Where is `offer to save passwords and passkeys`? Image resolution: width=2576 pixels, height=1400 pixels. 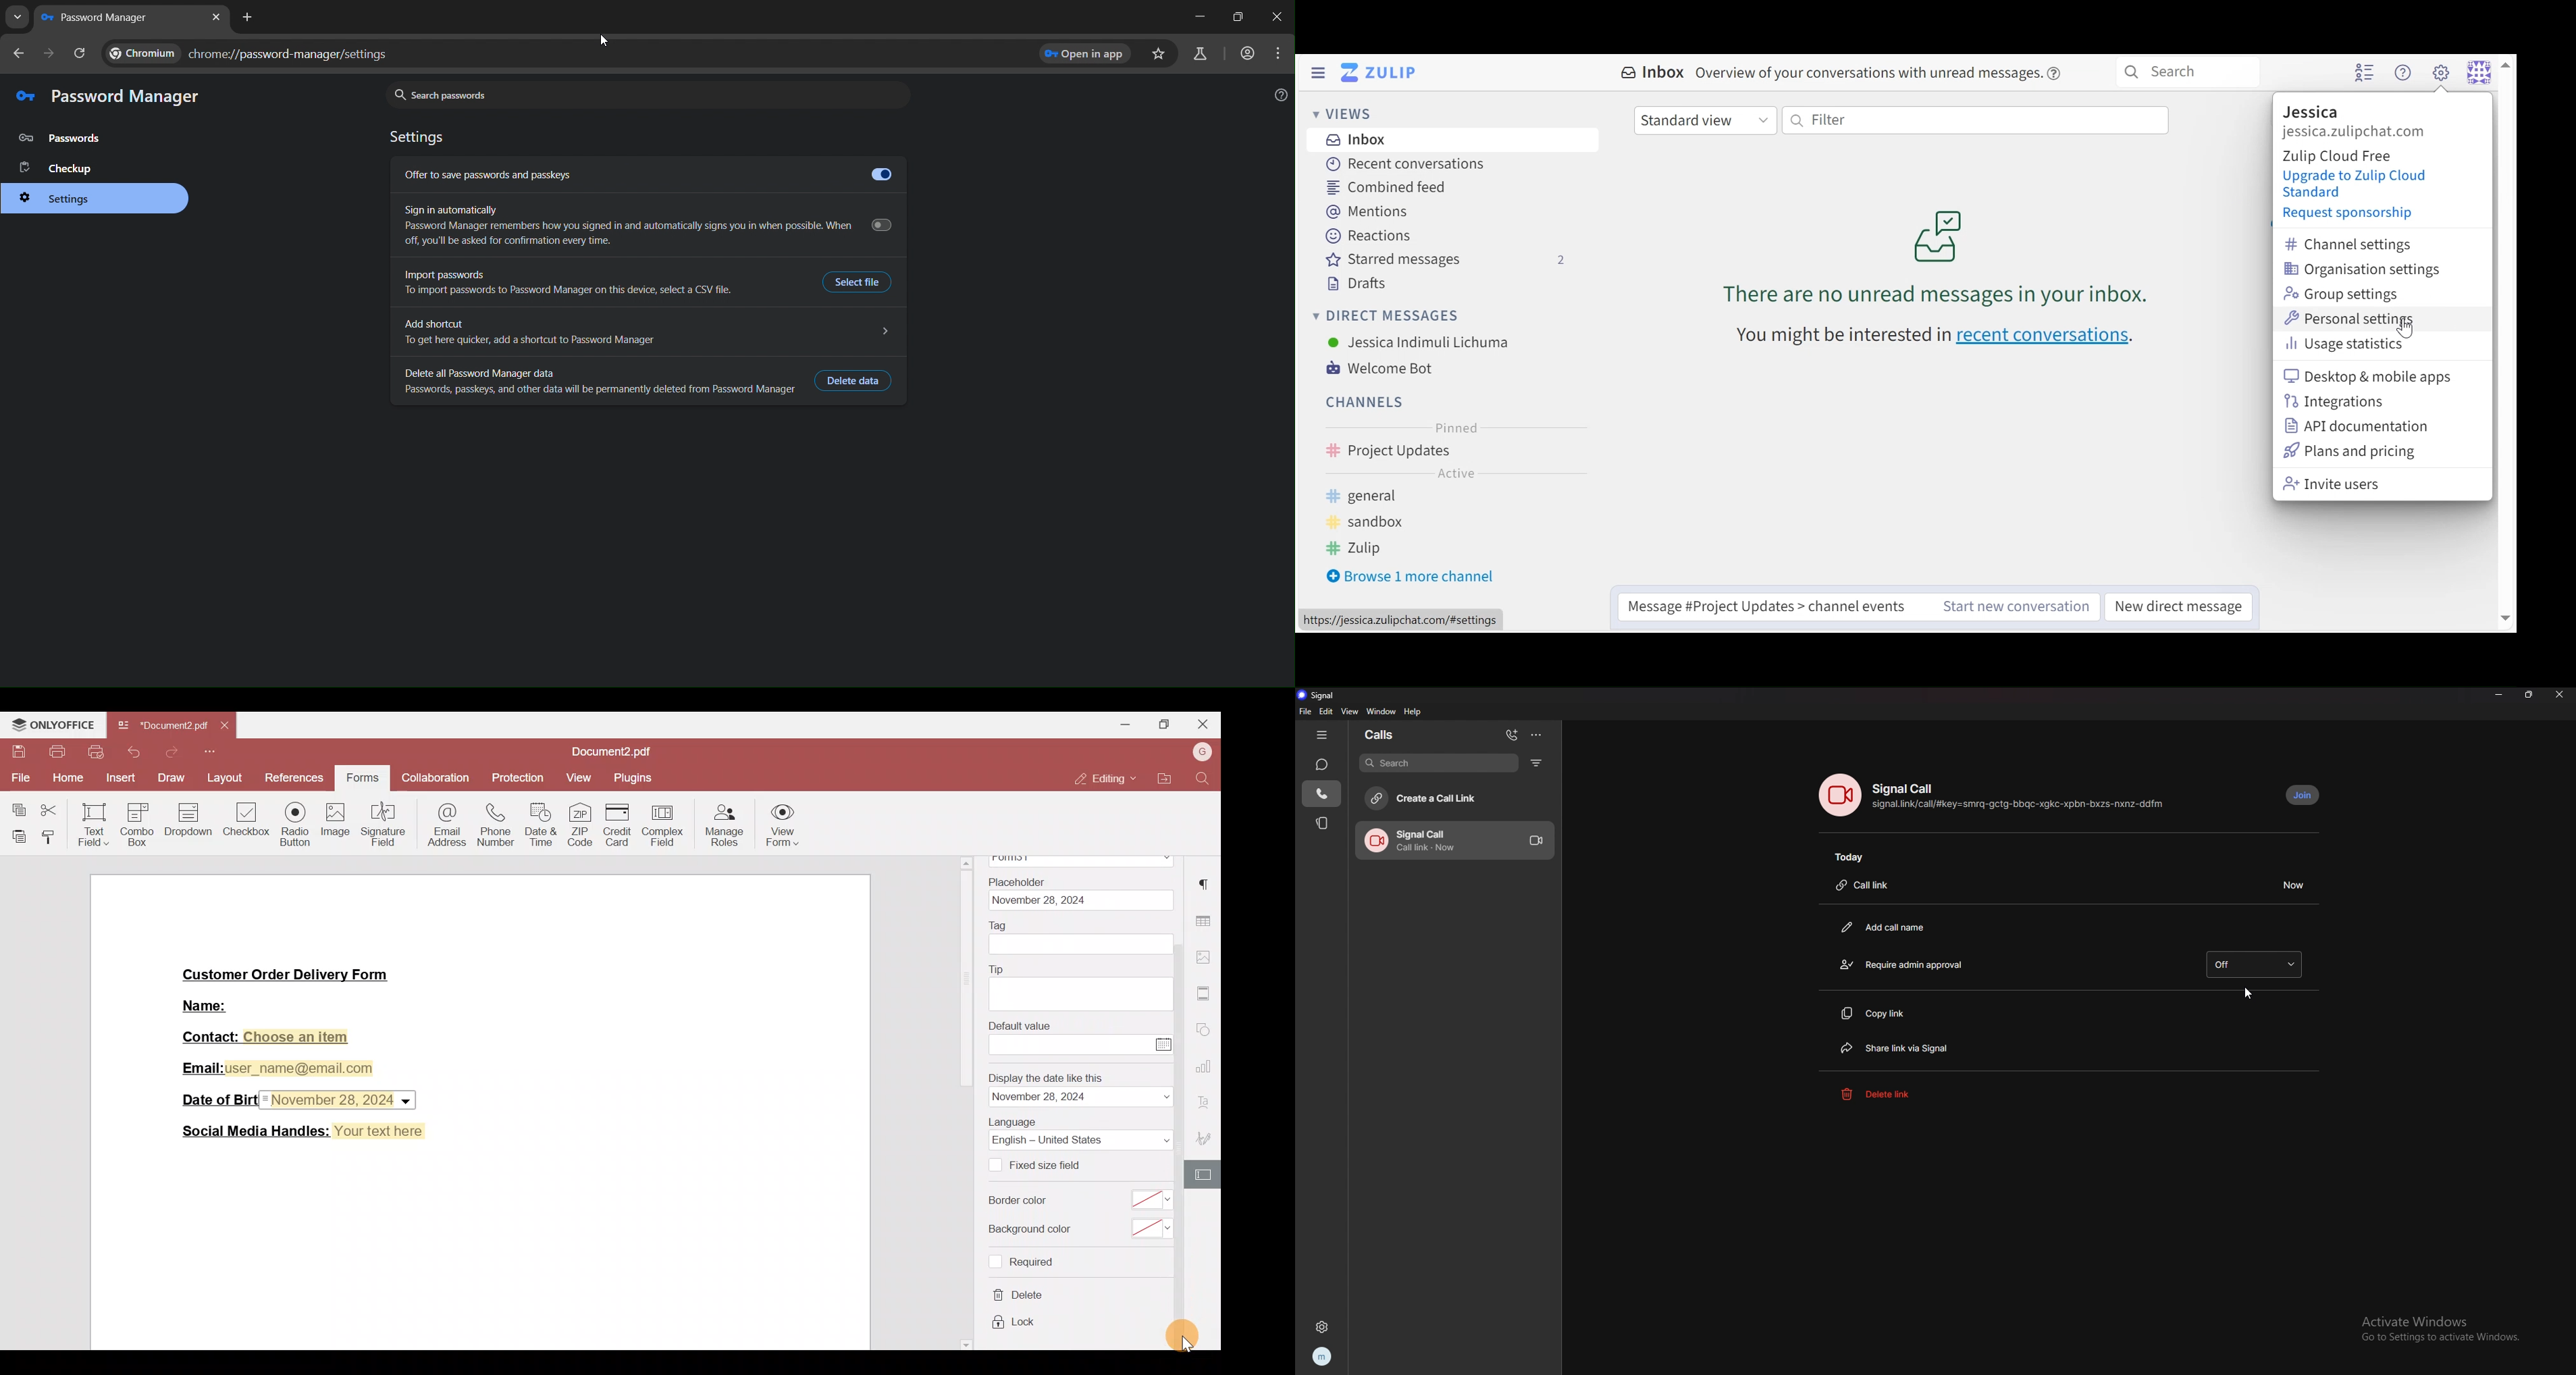 offer to save passwords and passkeys is located at coordinates (646, 174).